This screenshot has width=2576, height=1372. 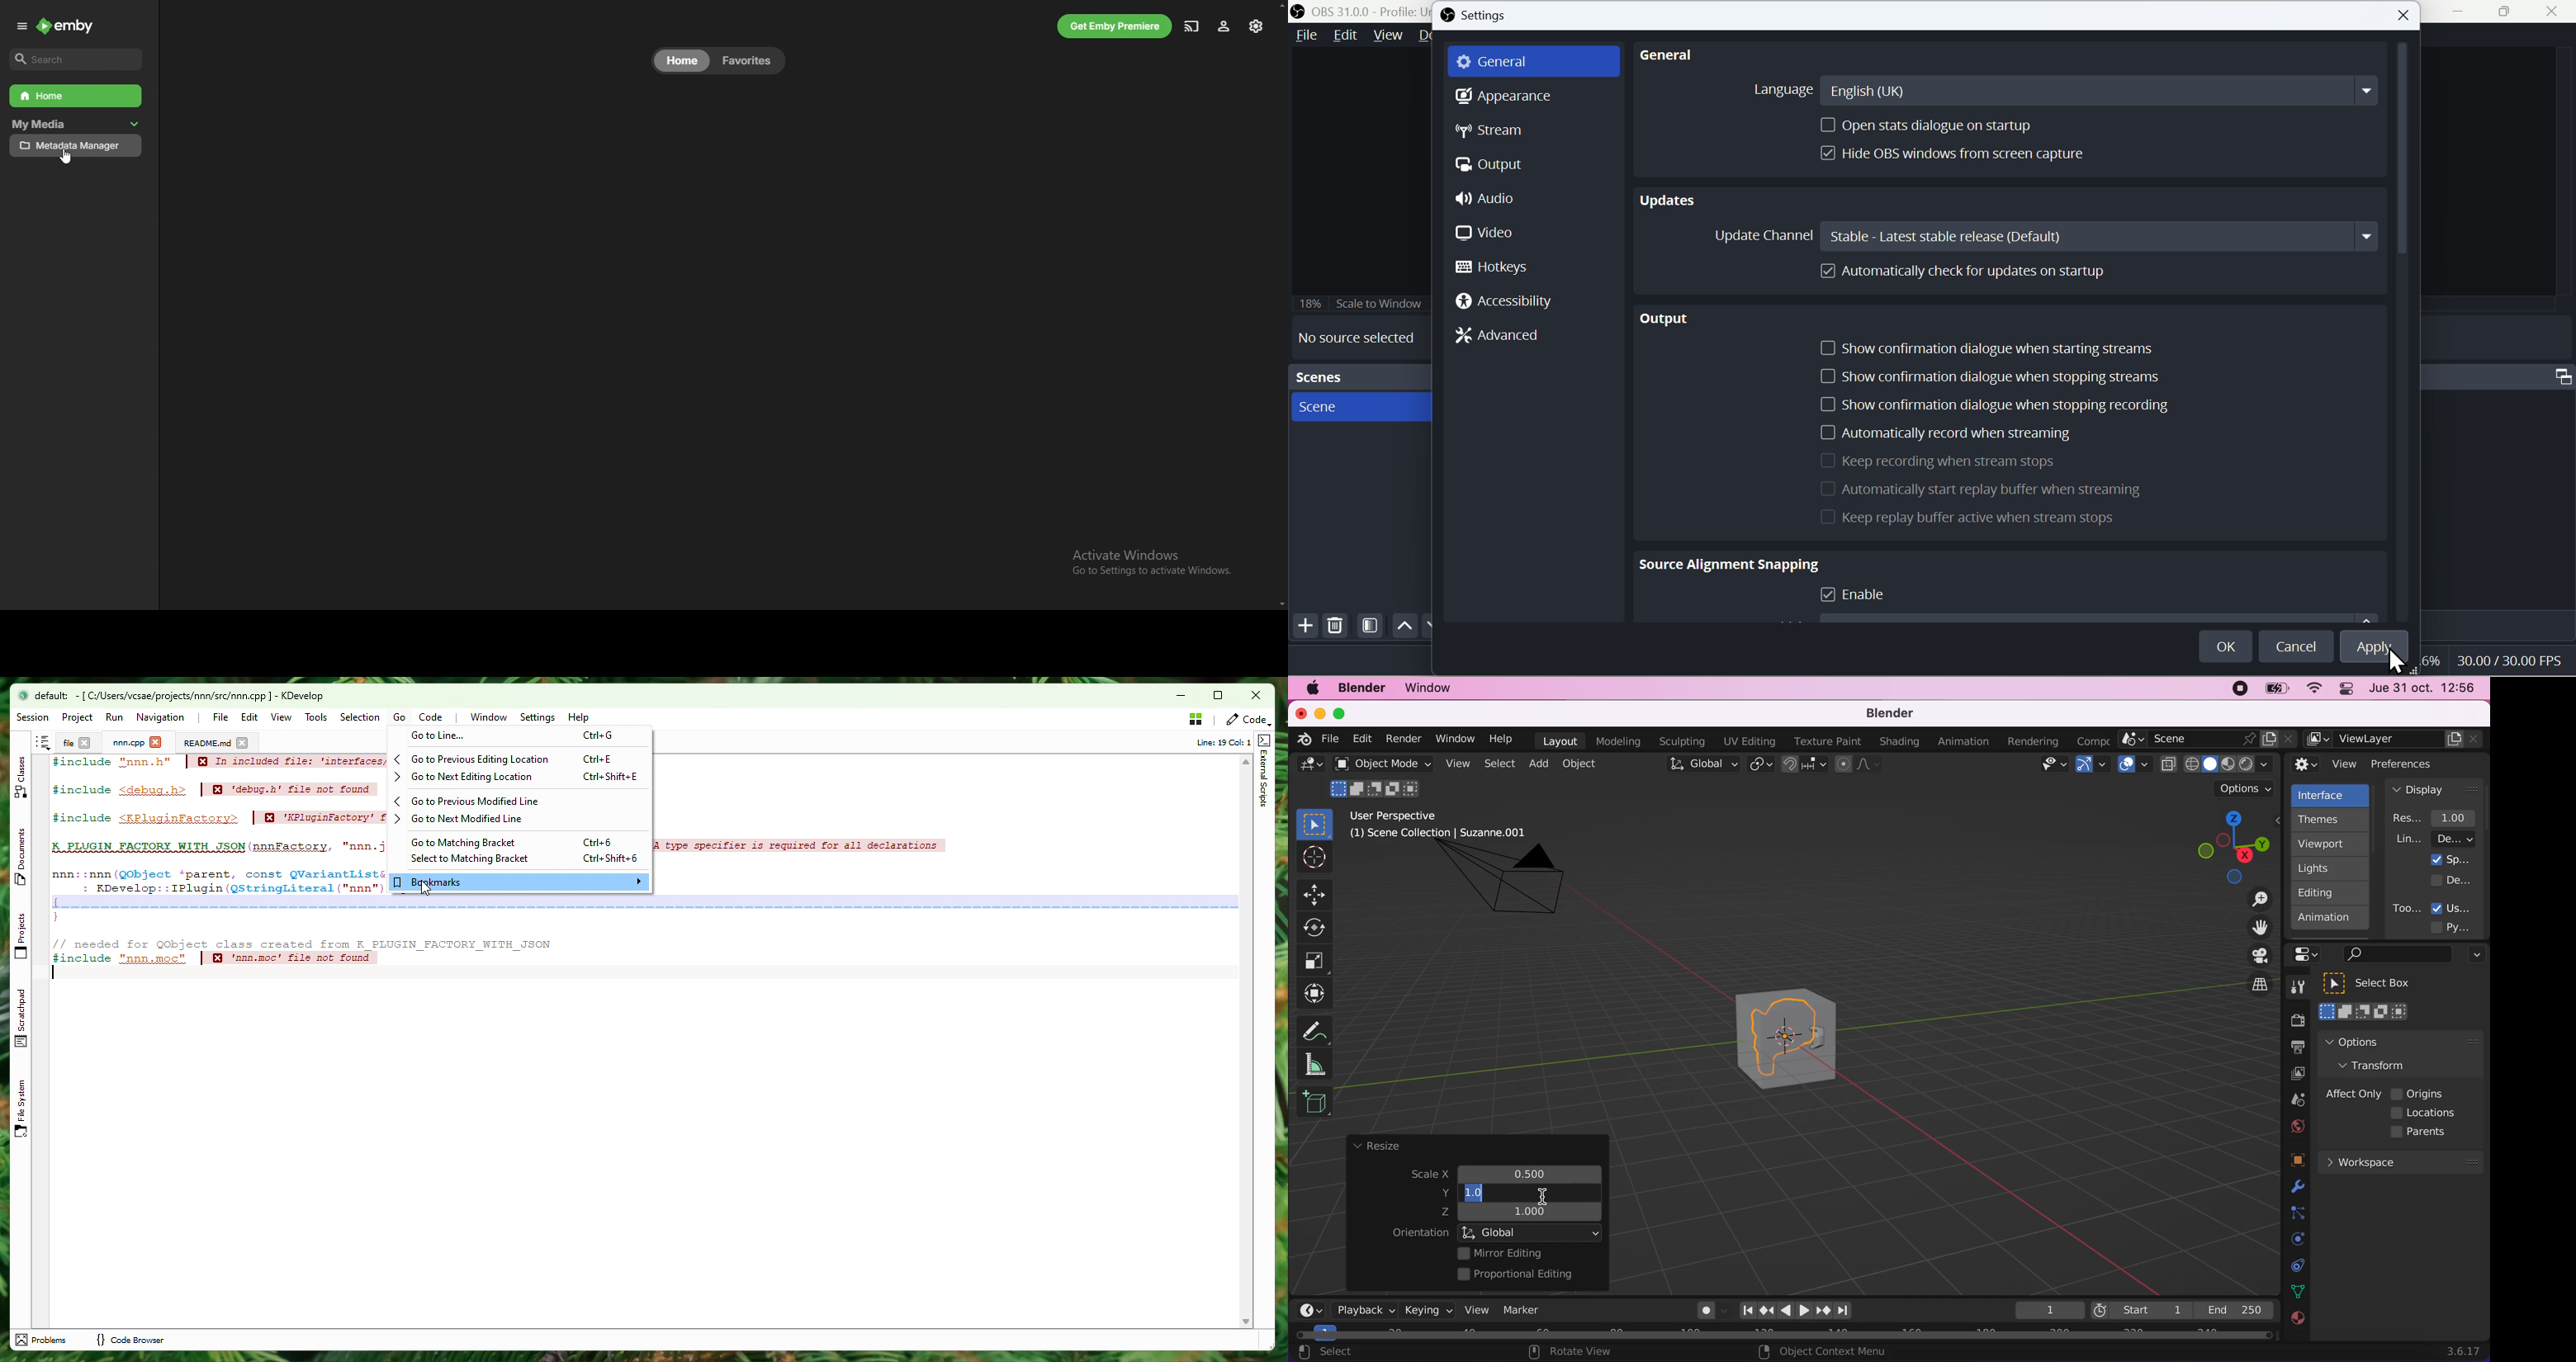 I want to click on tools, so click(x=2293, y=989).